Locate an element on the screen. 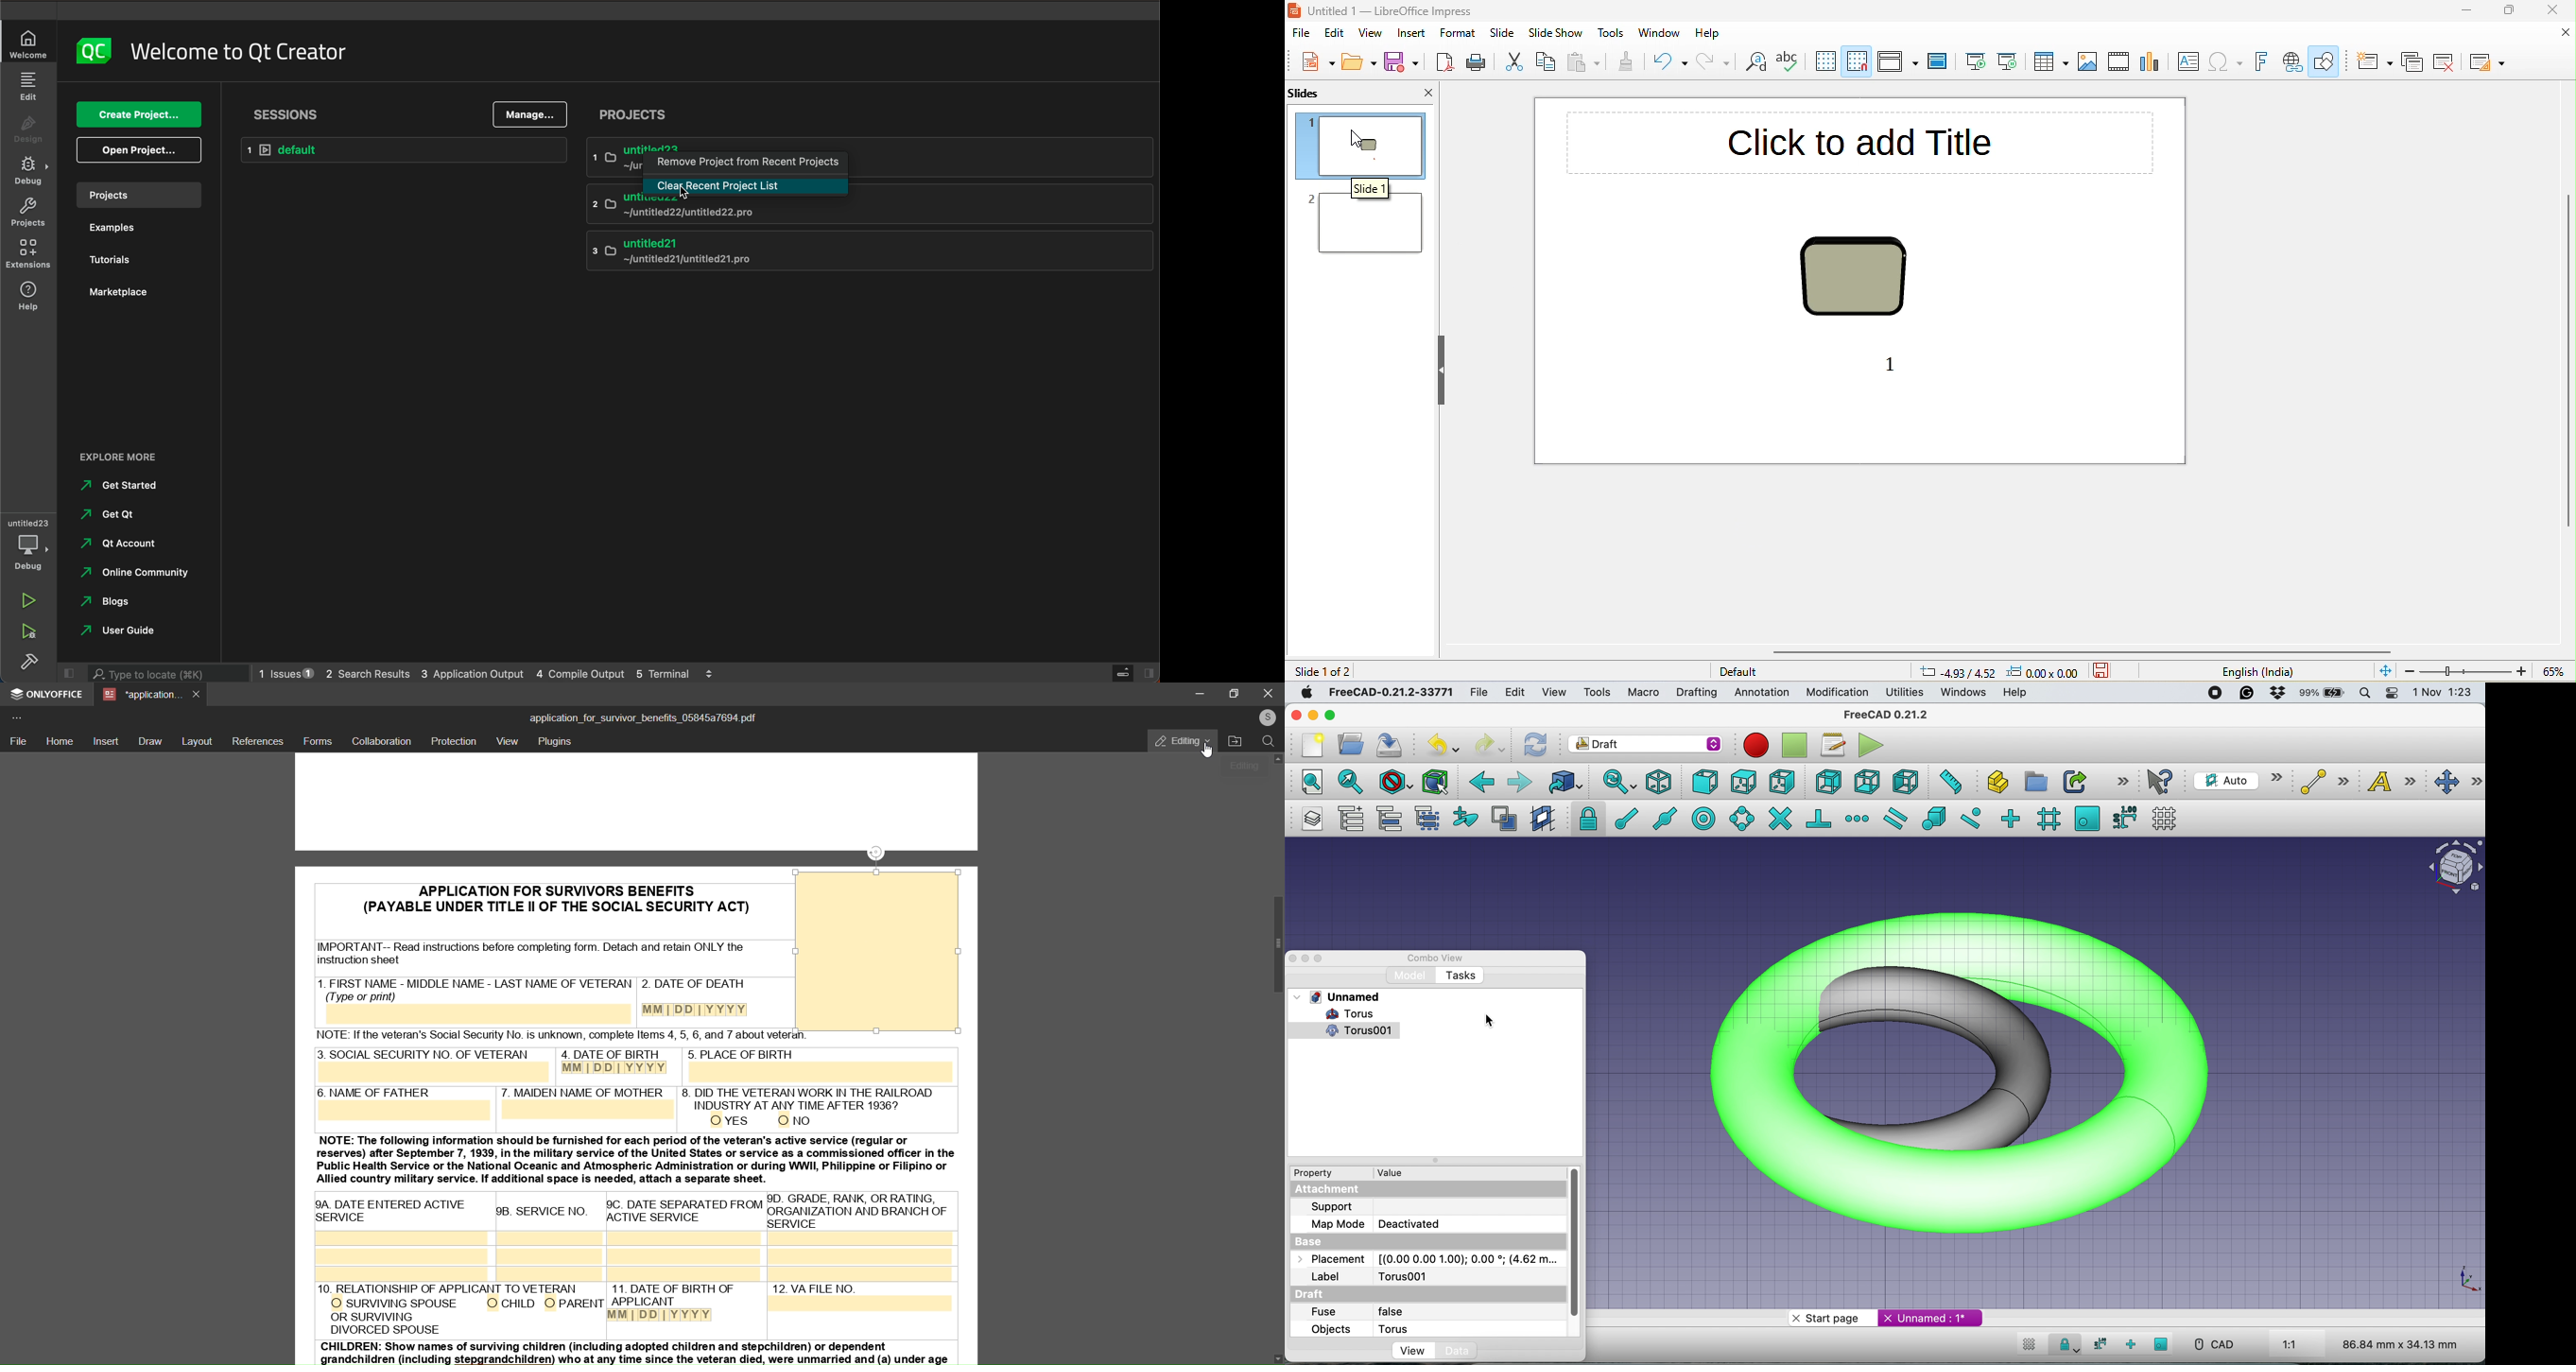 This screenshot has width=2576, height=1372. FreeCAD-0.21.2-33771 is located at coordinates (1391, 691).